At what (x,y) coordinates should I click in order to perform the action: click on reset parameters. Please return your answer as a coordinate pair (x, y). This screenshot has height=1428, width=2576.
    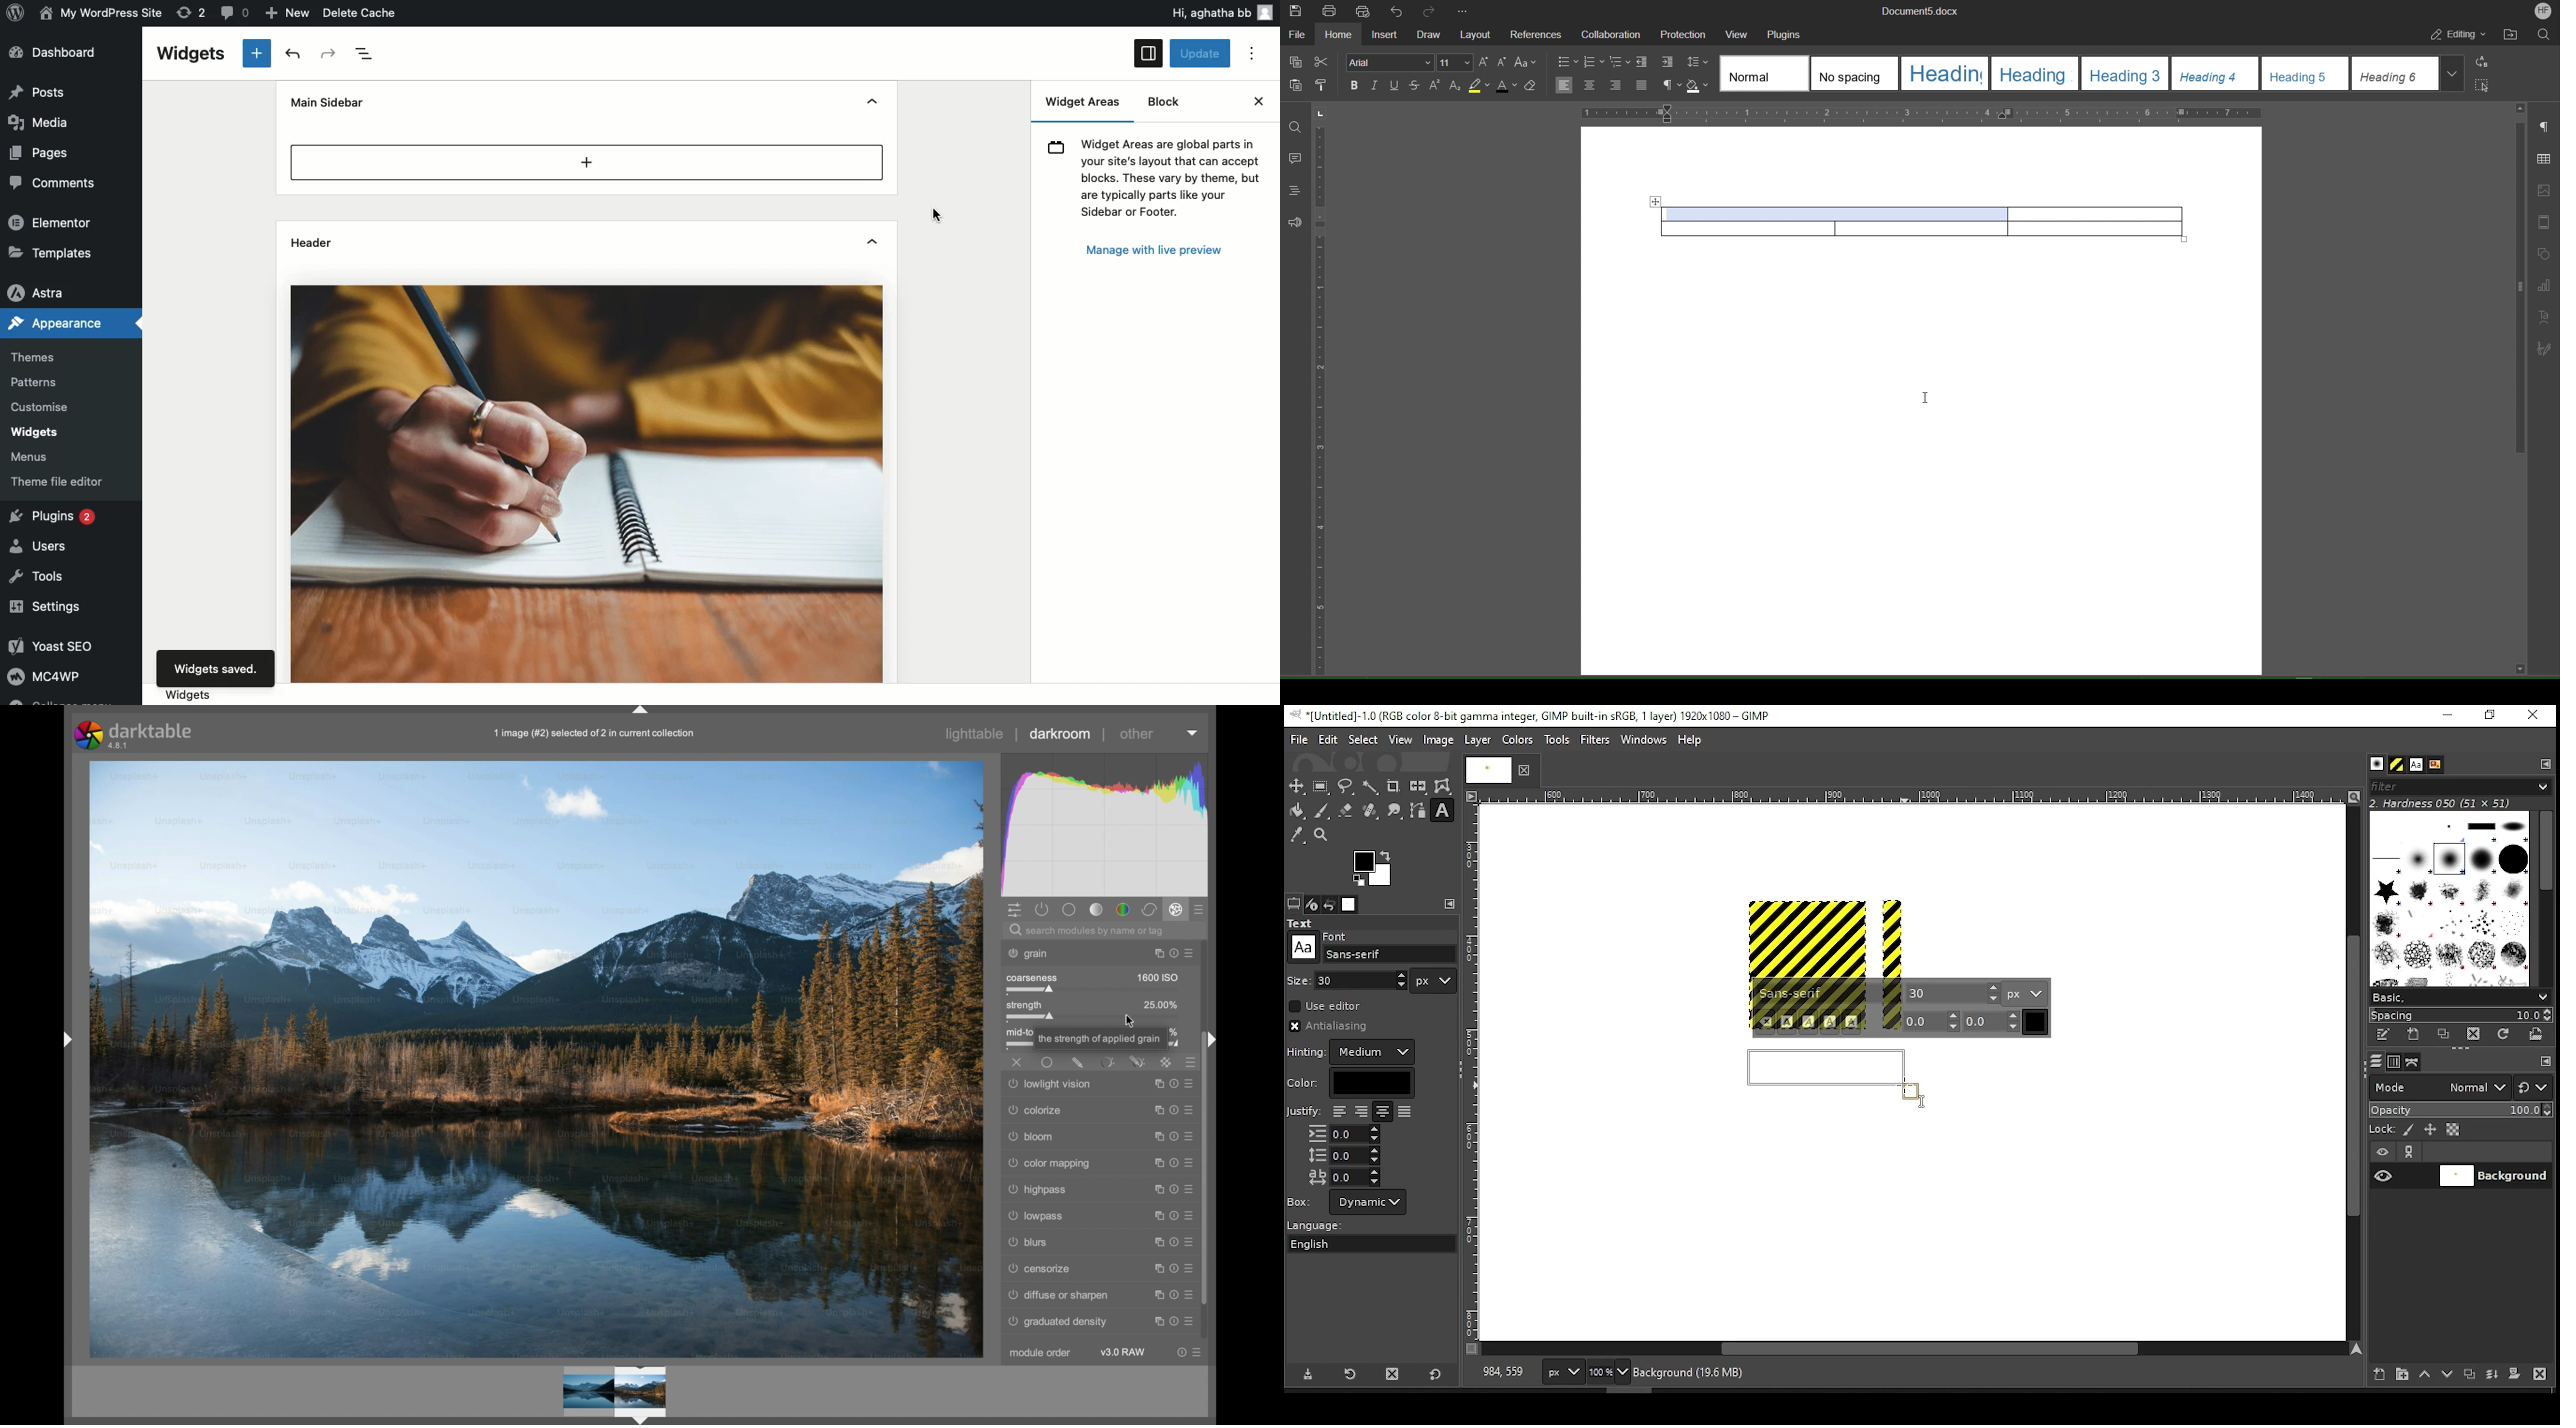
    Looking at the image, I should click on (1174, 1136).